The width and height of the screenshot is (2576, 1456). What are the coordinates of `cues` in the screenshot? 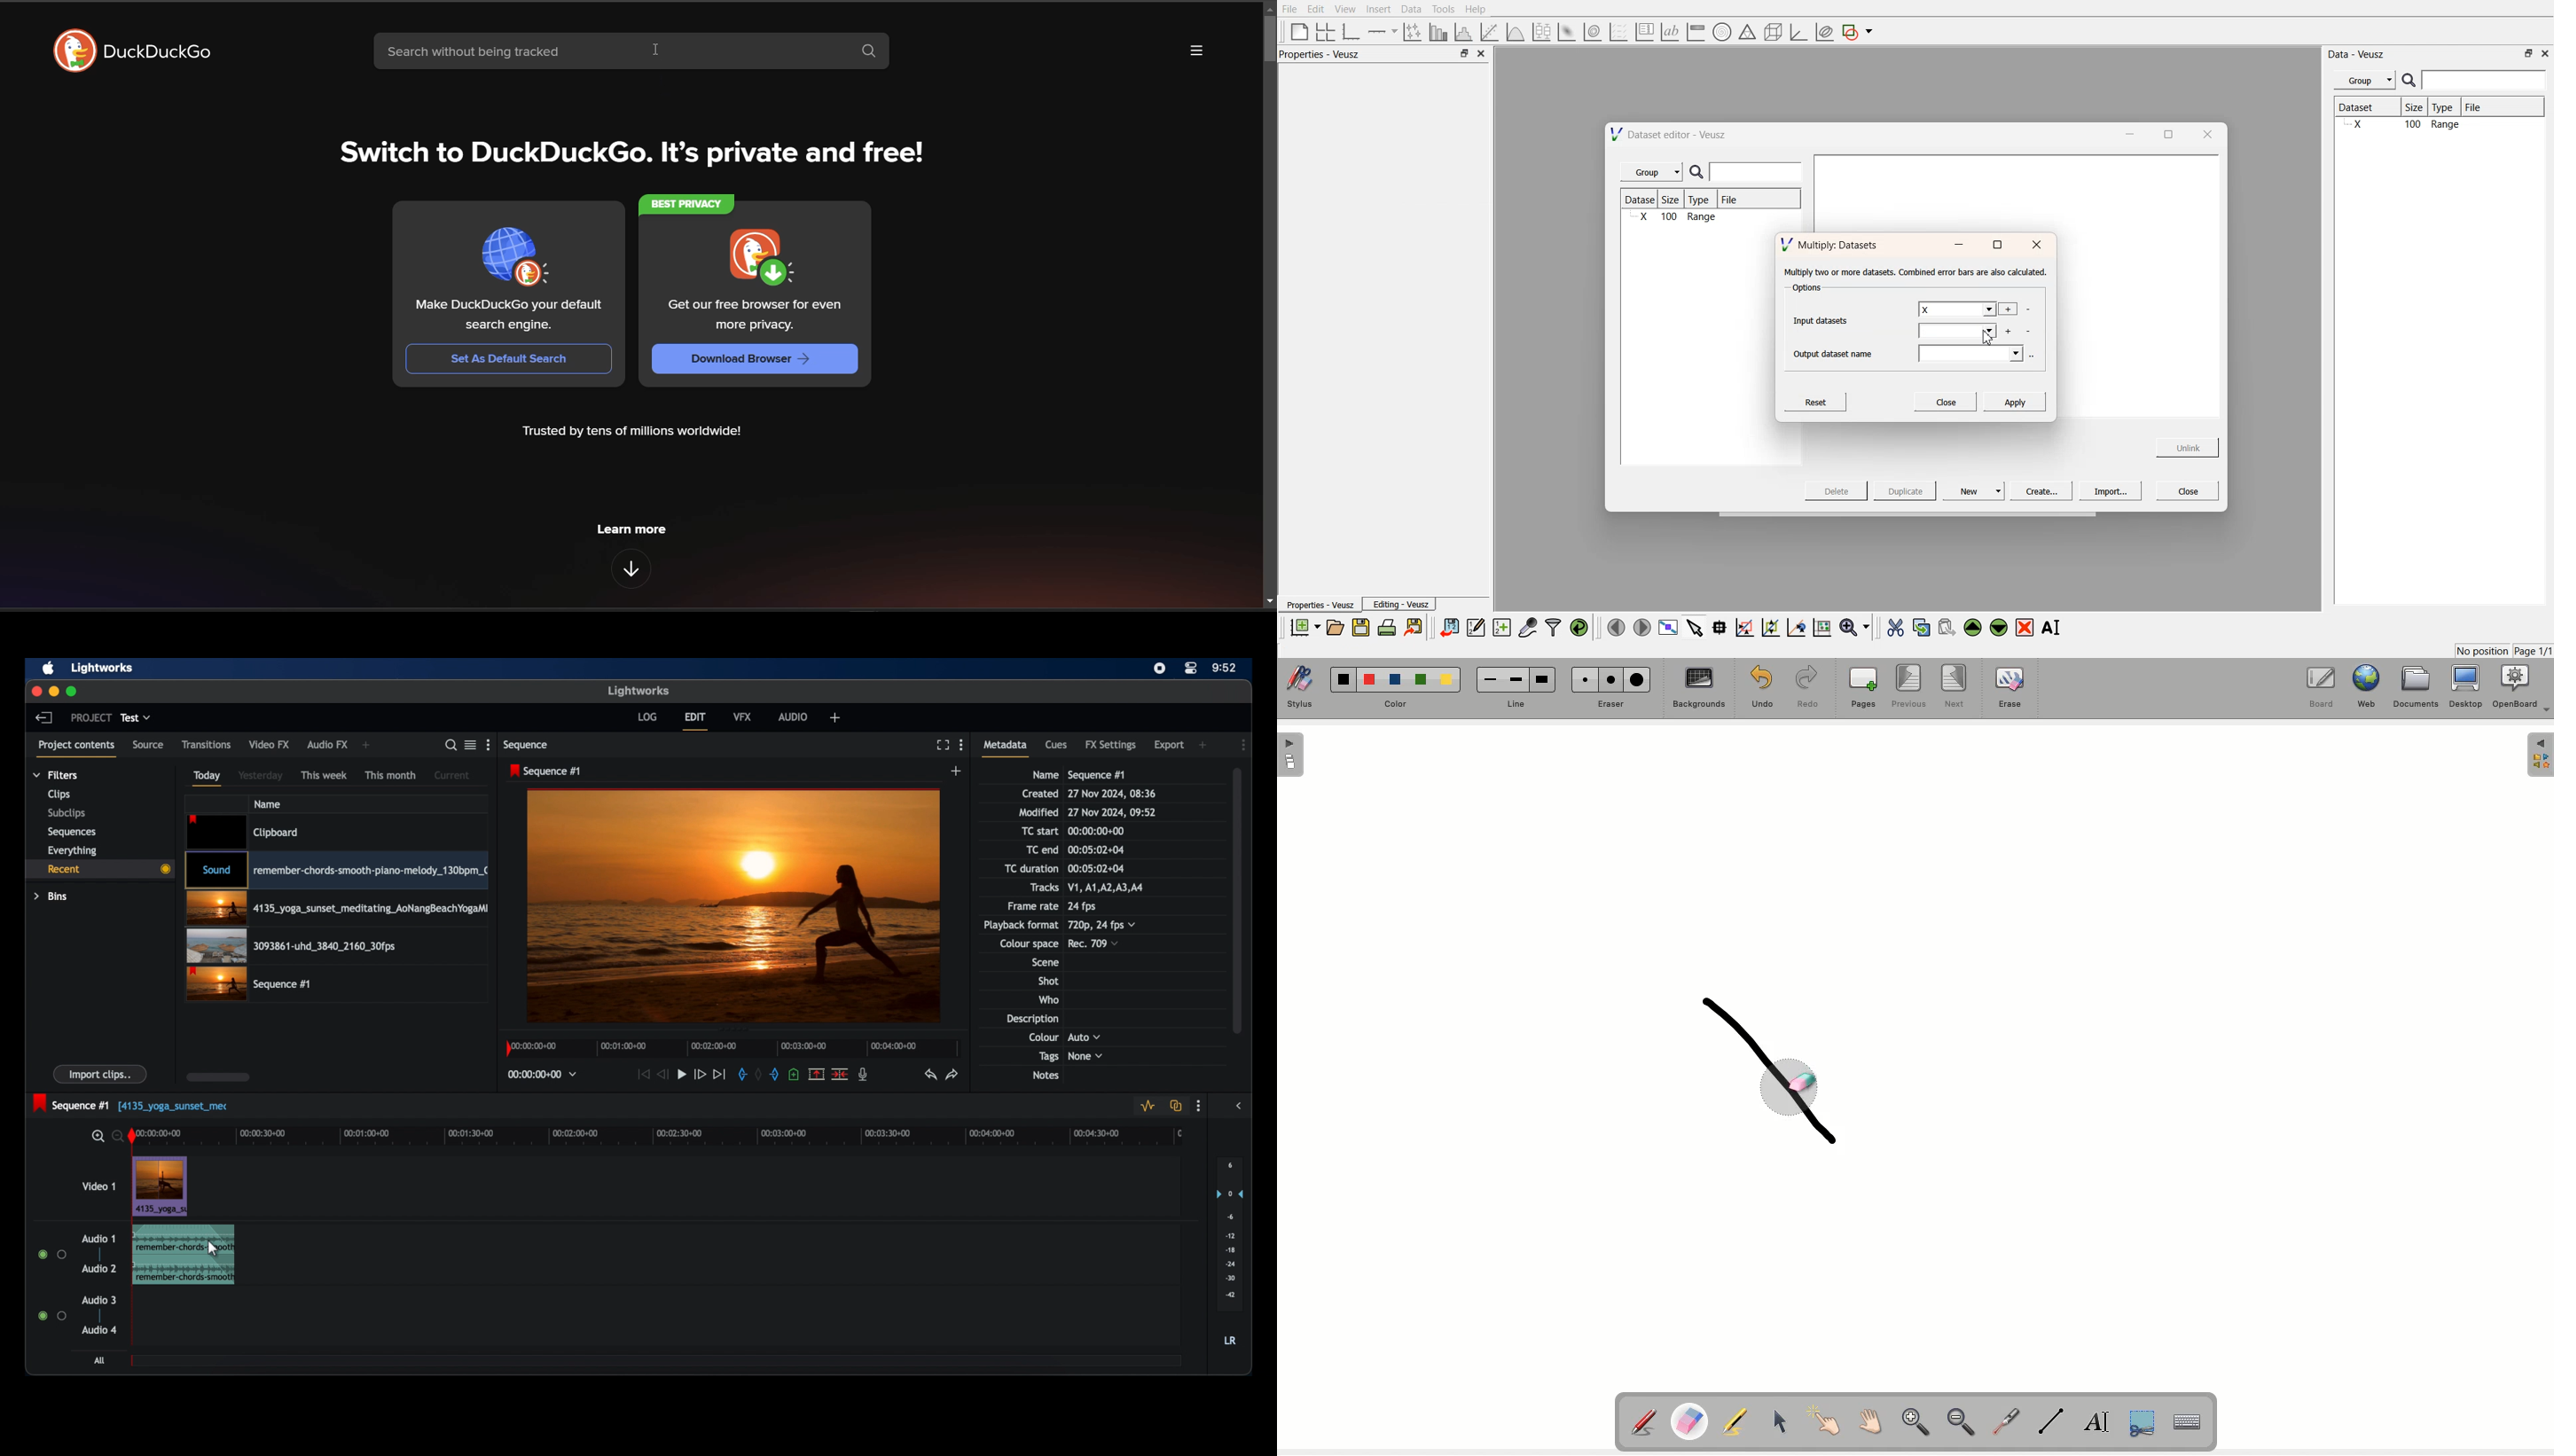 It's located at (1056, 744).